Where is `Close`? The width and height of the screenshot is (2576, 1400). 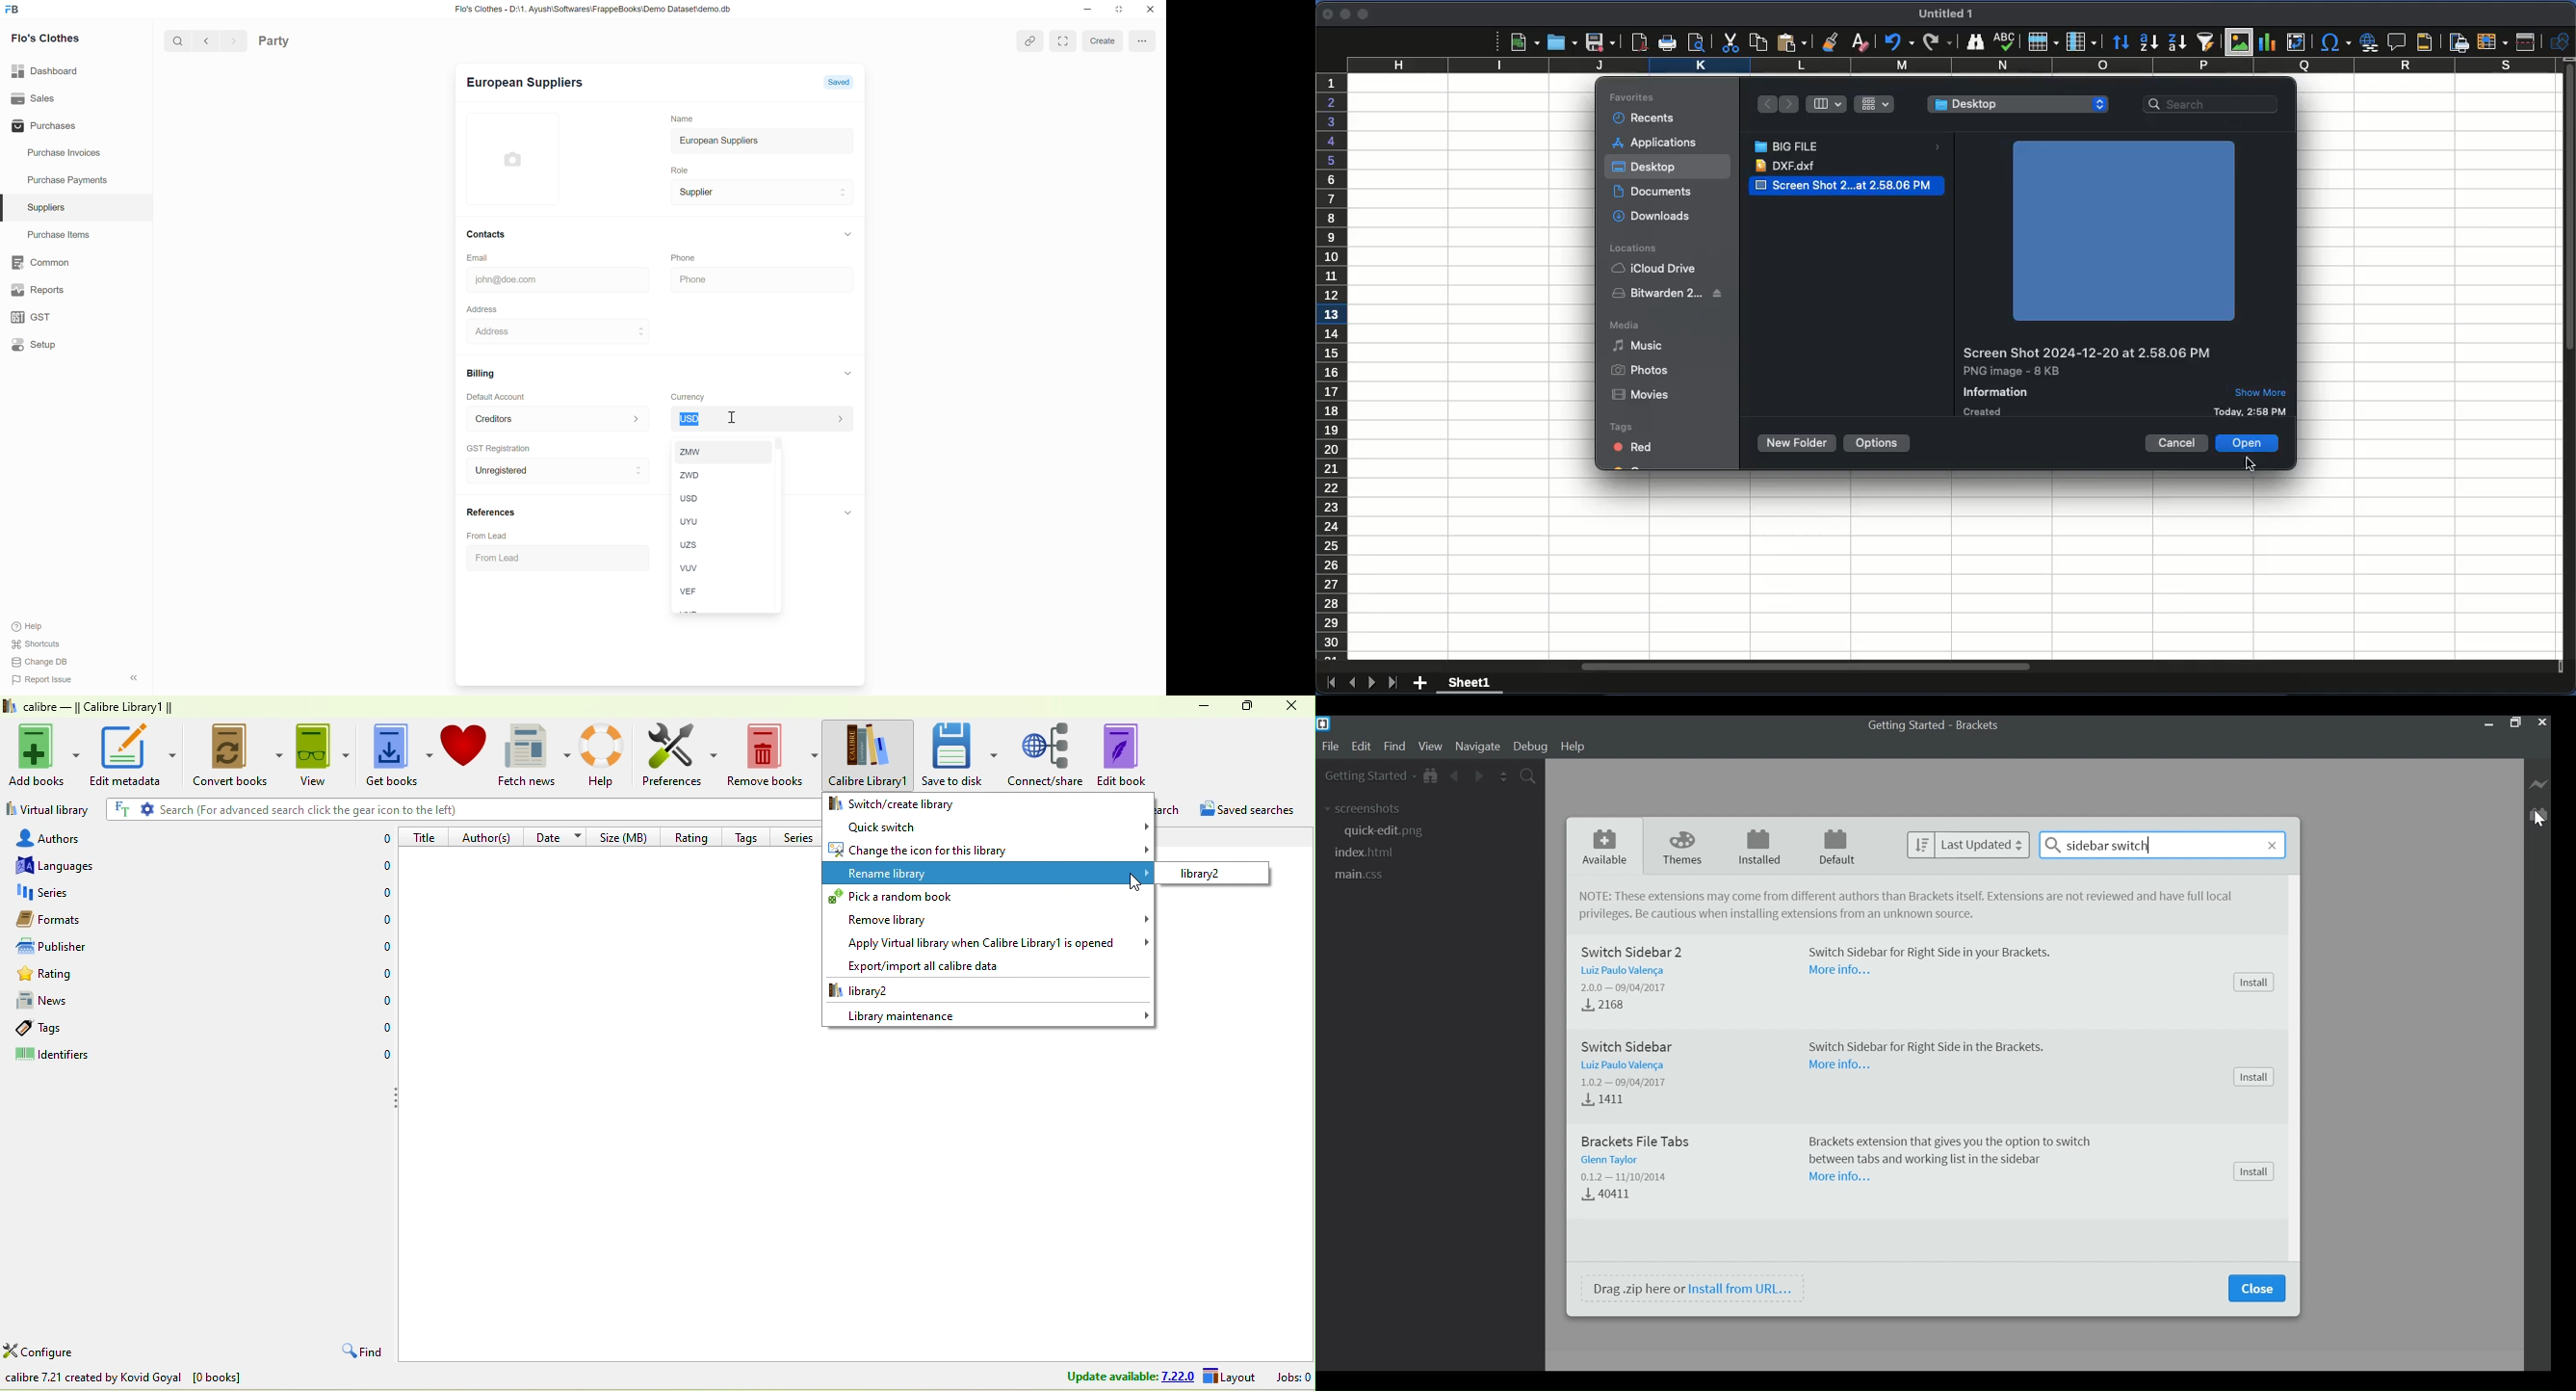
Close is located at coordinates (2256, 1289).